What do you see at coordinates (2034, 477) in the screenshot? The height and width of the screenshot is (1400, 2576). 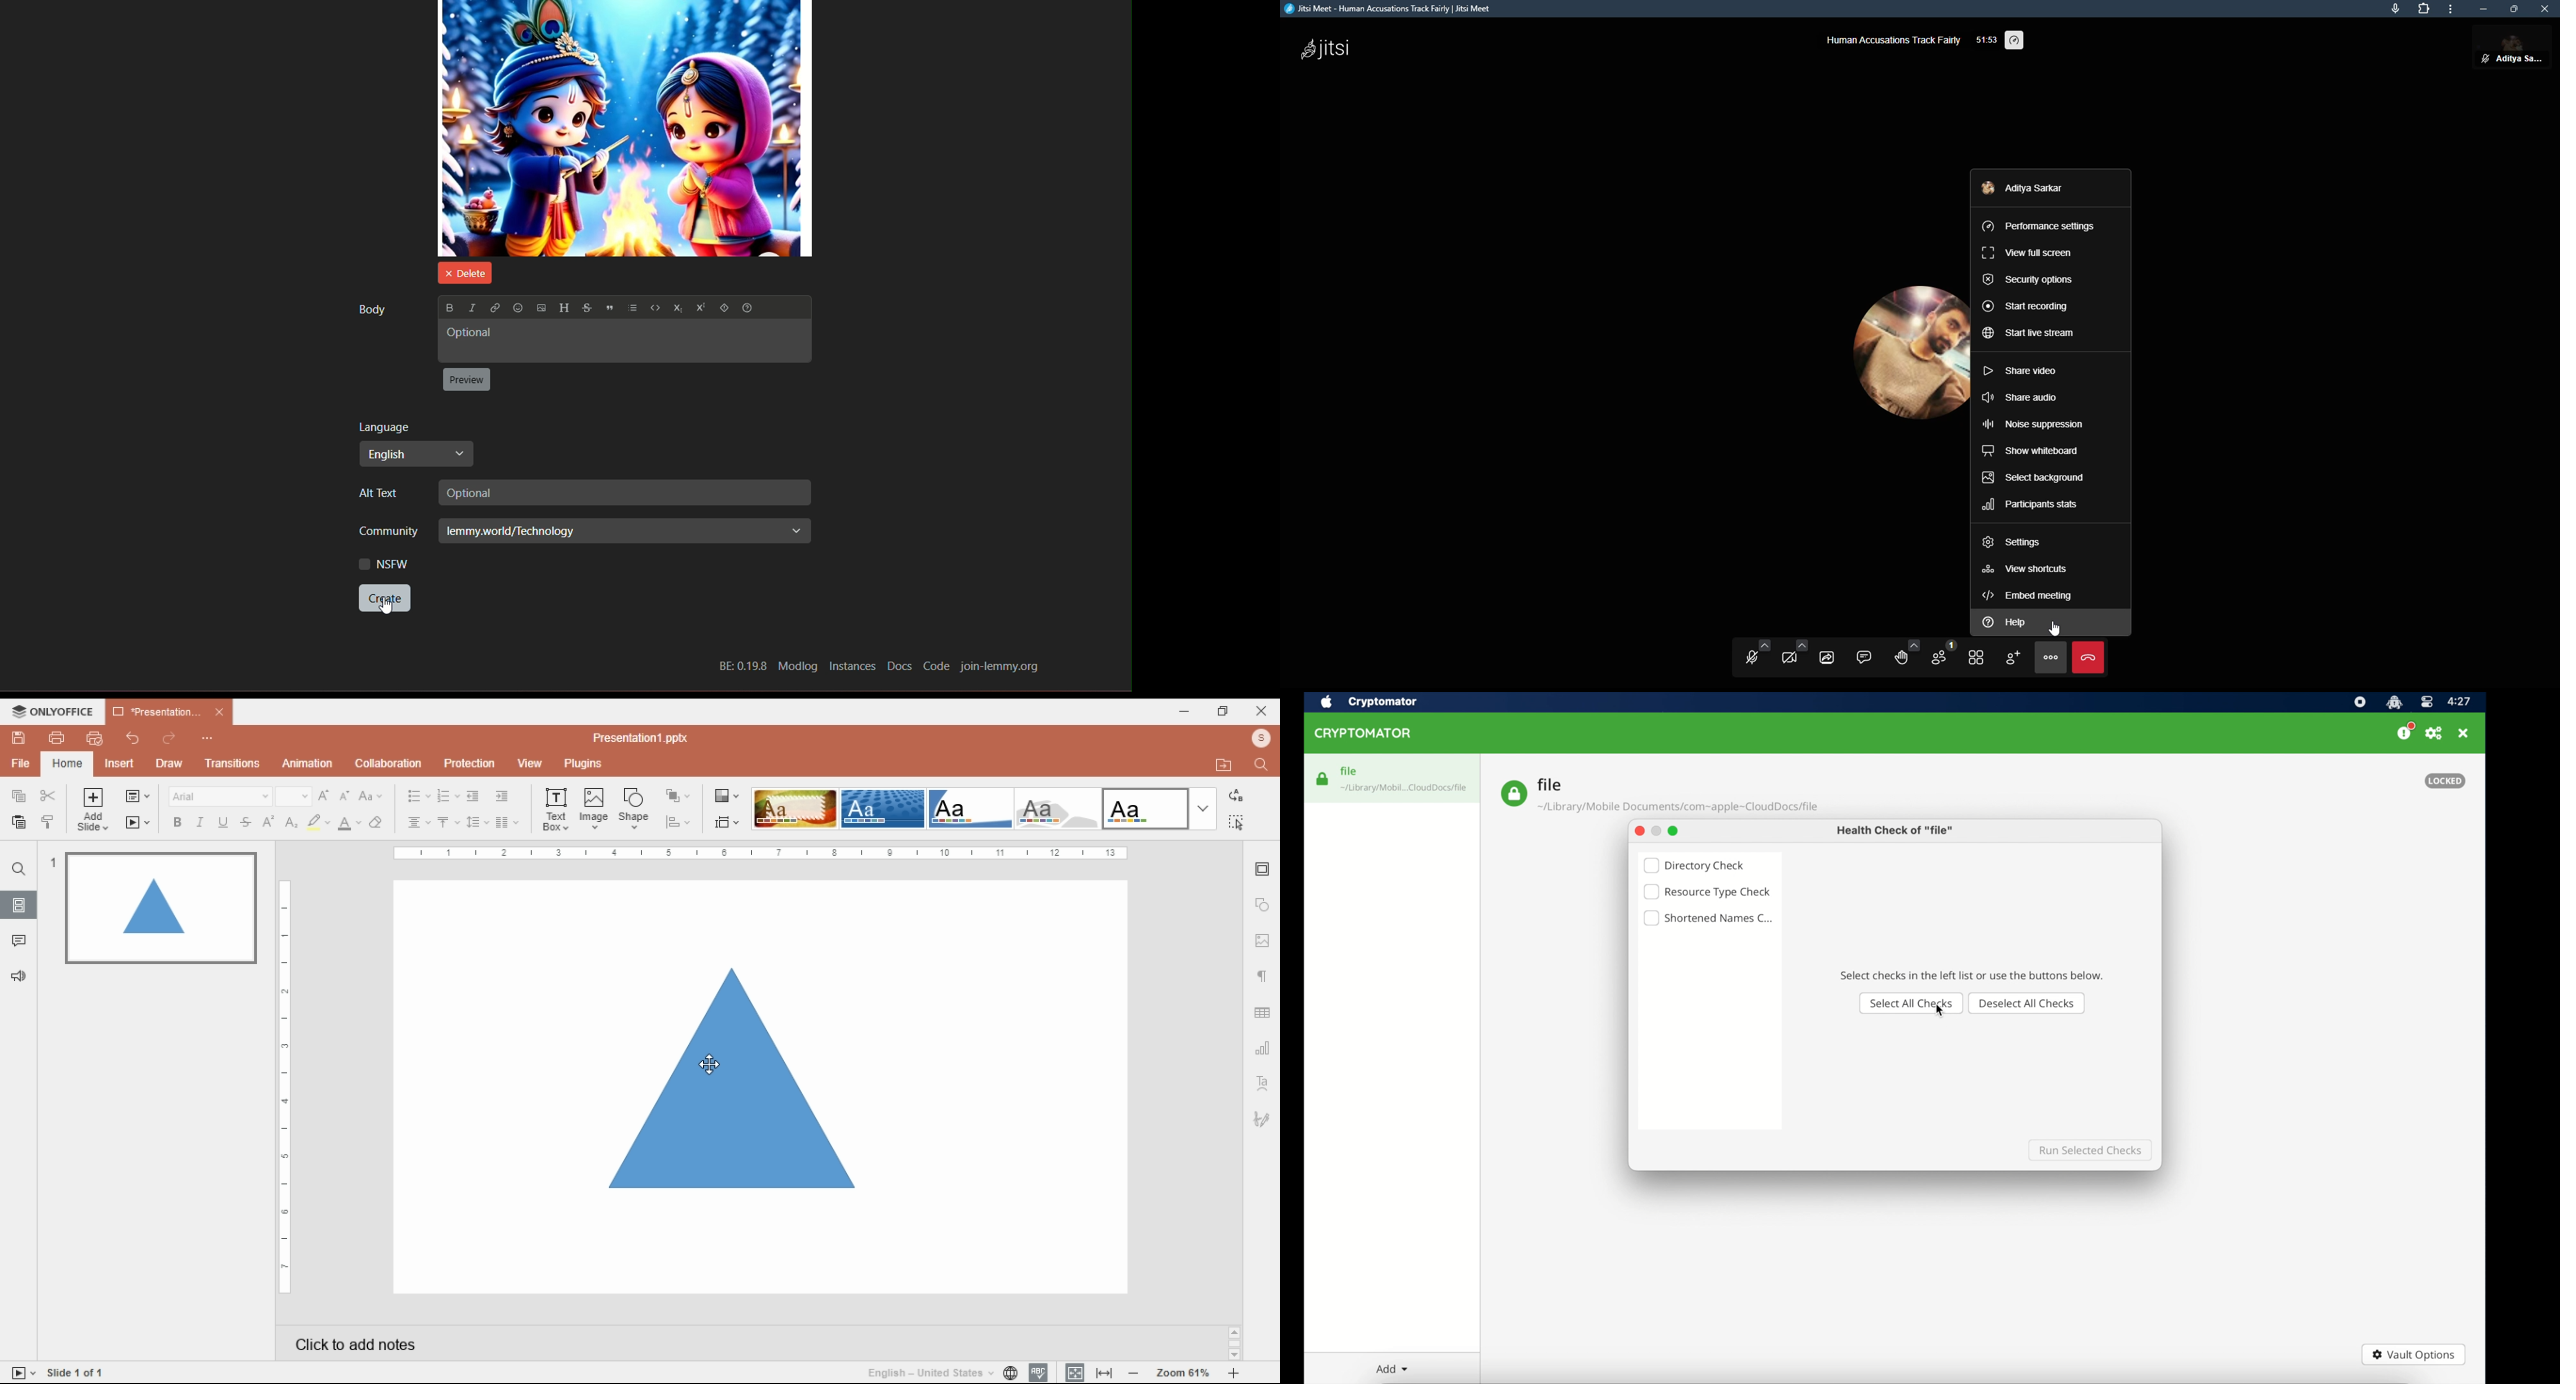 I see `select background` at bounding box center [2034, 477].